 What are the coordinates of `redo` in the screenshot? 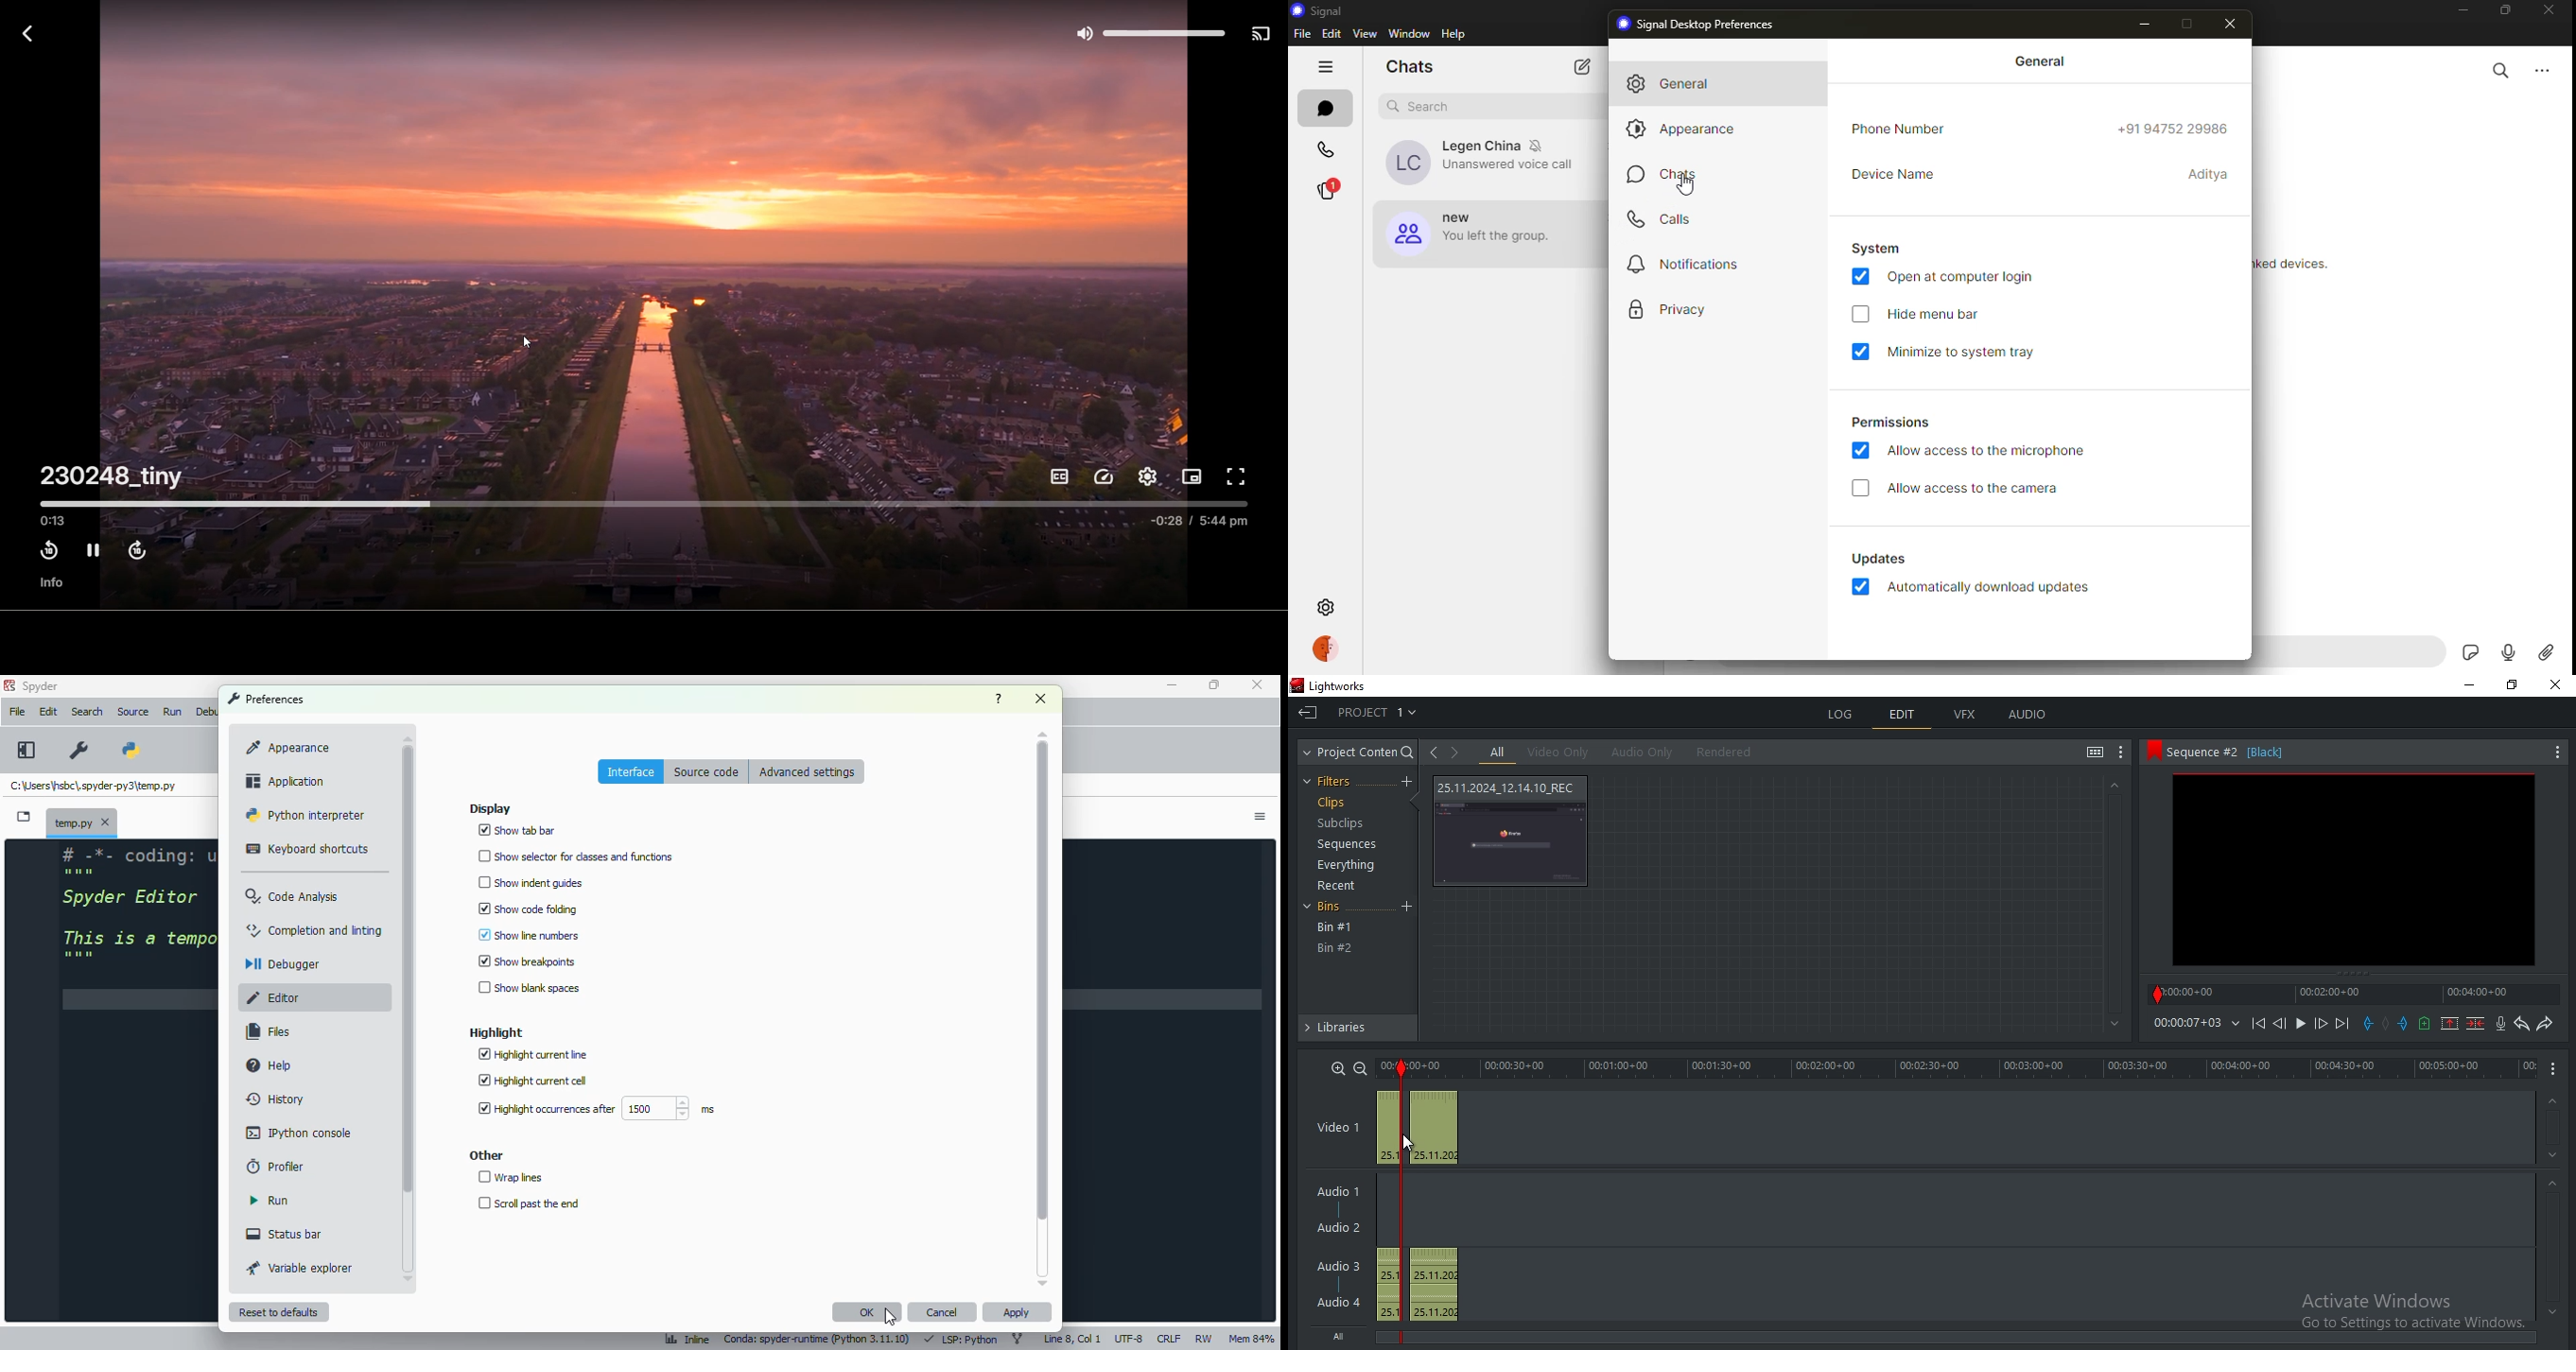 It's located at (2545, 1025).